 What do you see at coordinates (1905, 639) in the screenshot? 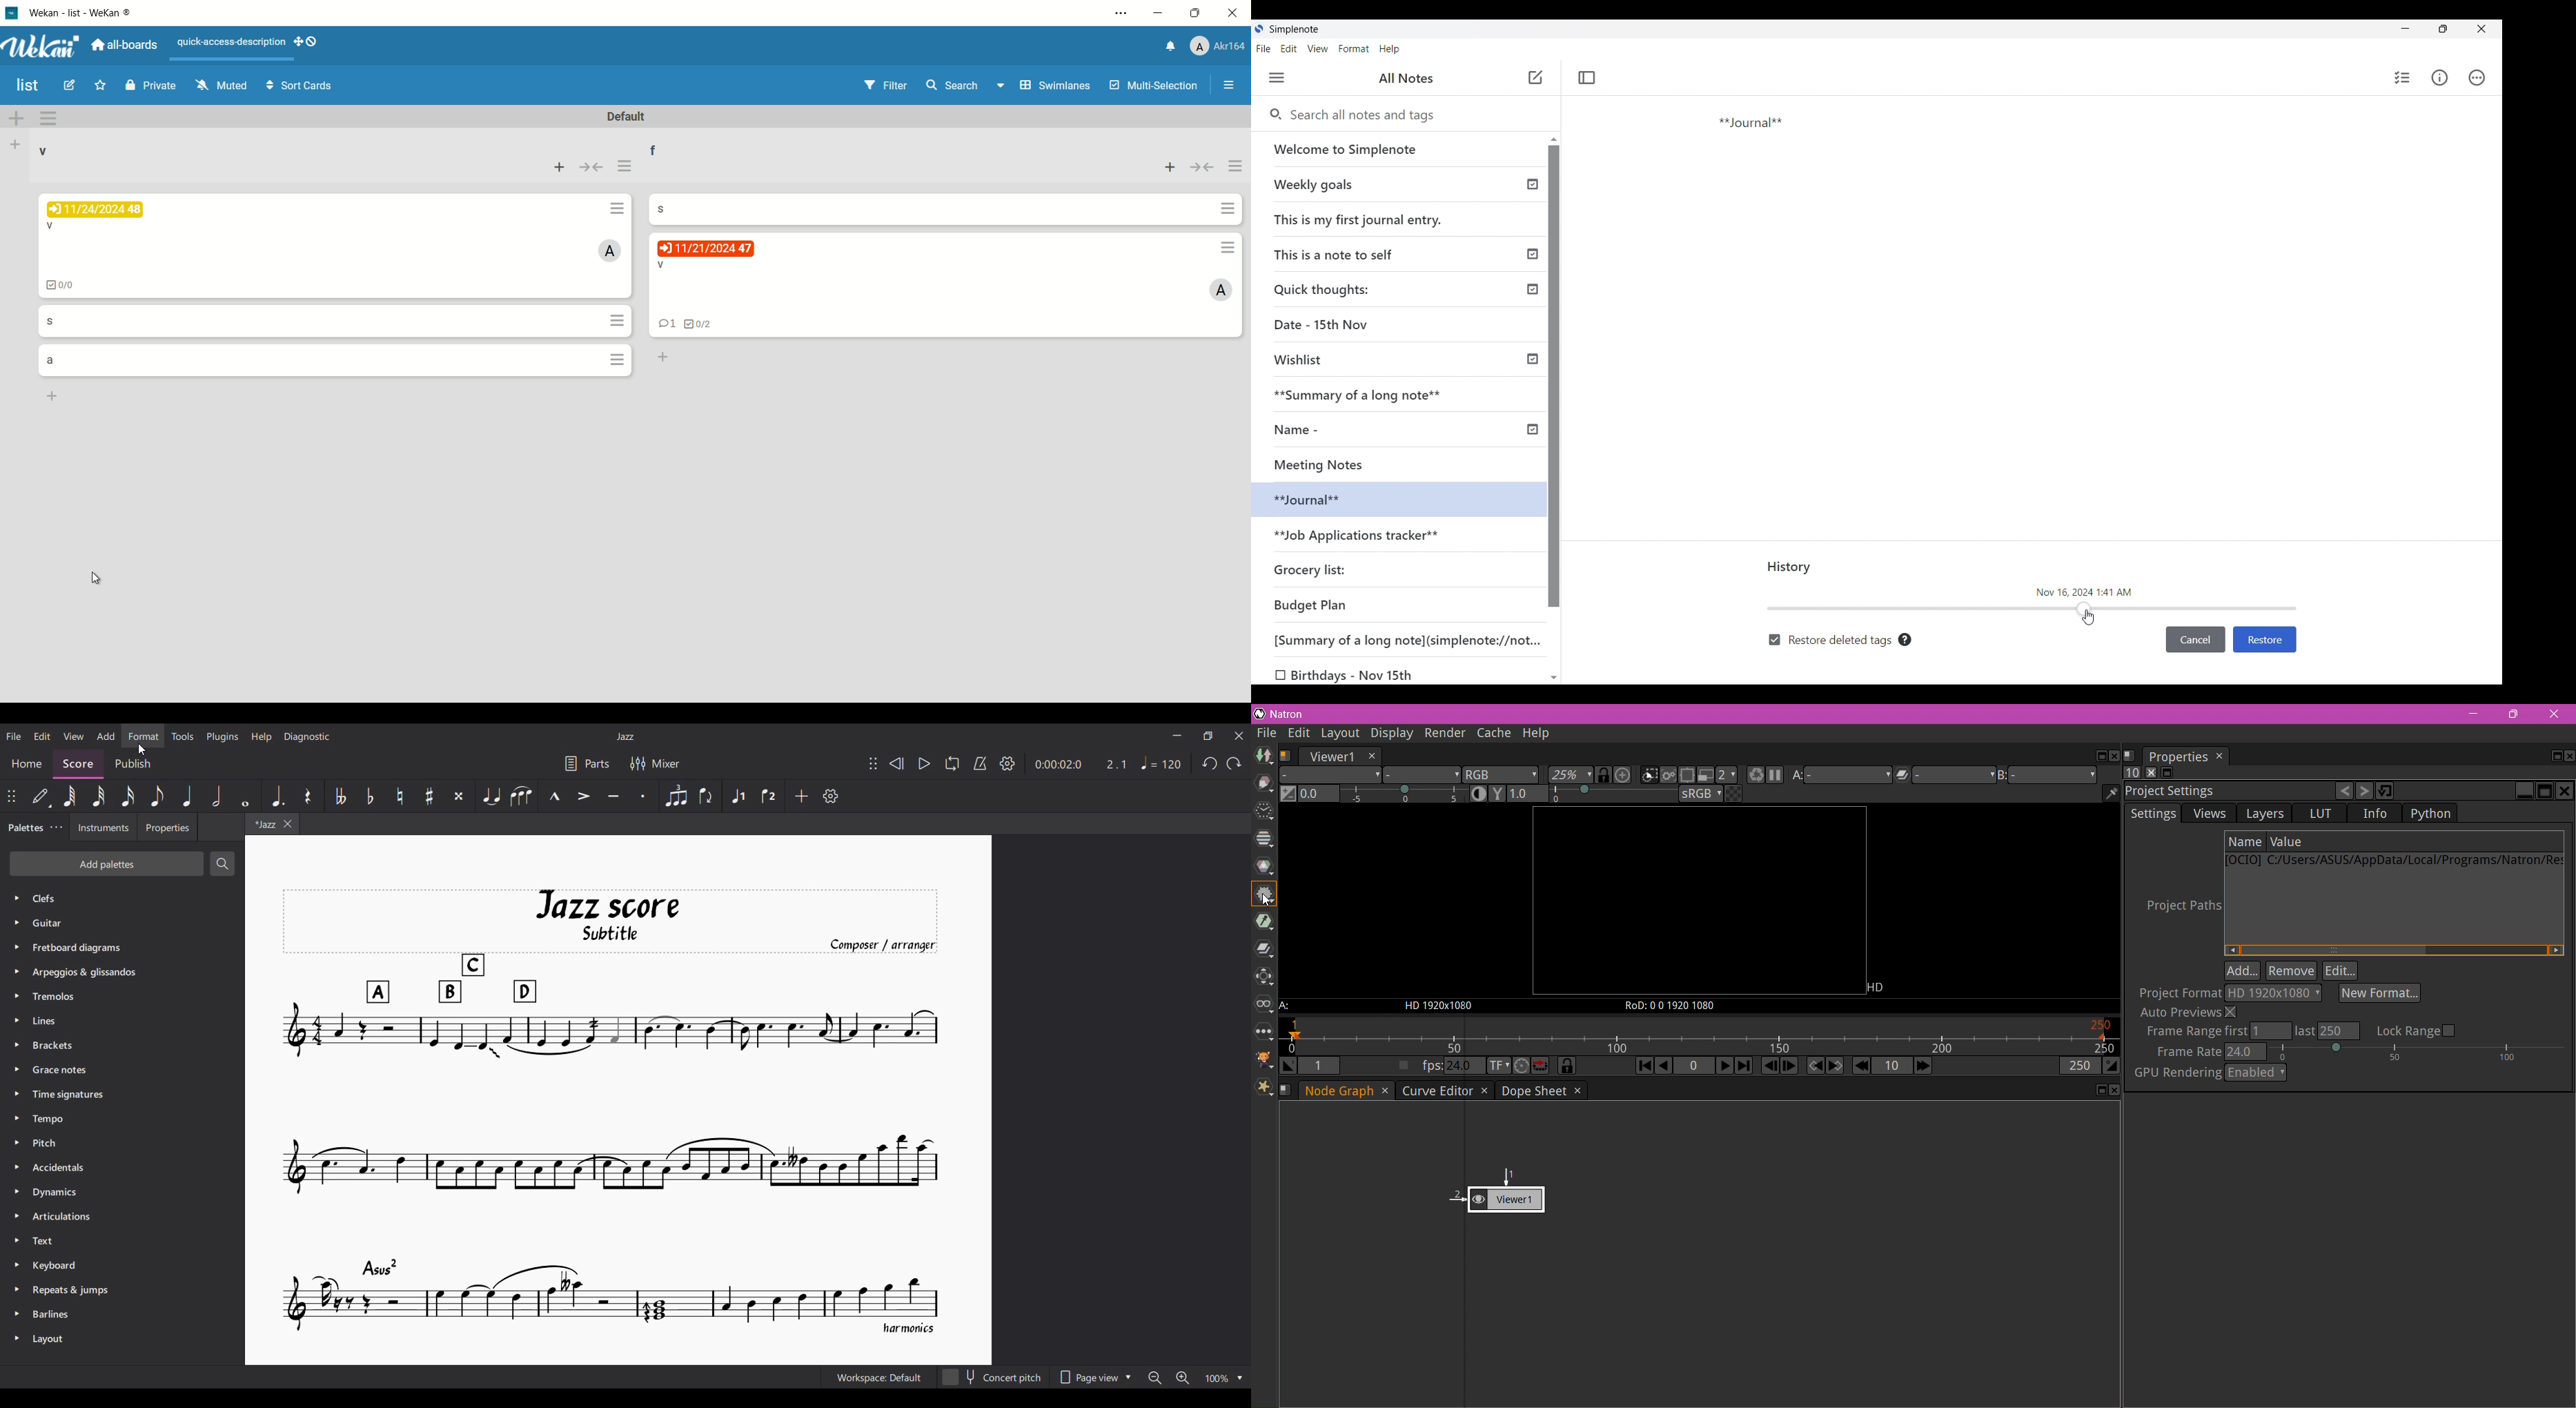
I see `Description of toggle next to it` at bounding box center [1905, 639].